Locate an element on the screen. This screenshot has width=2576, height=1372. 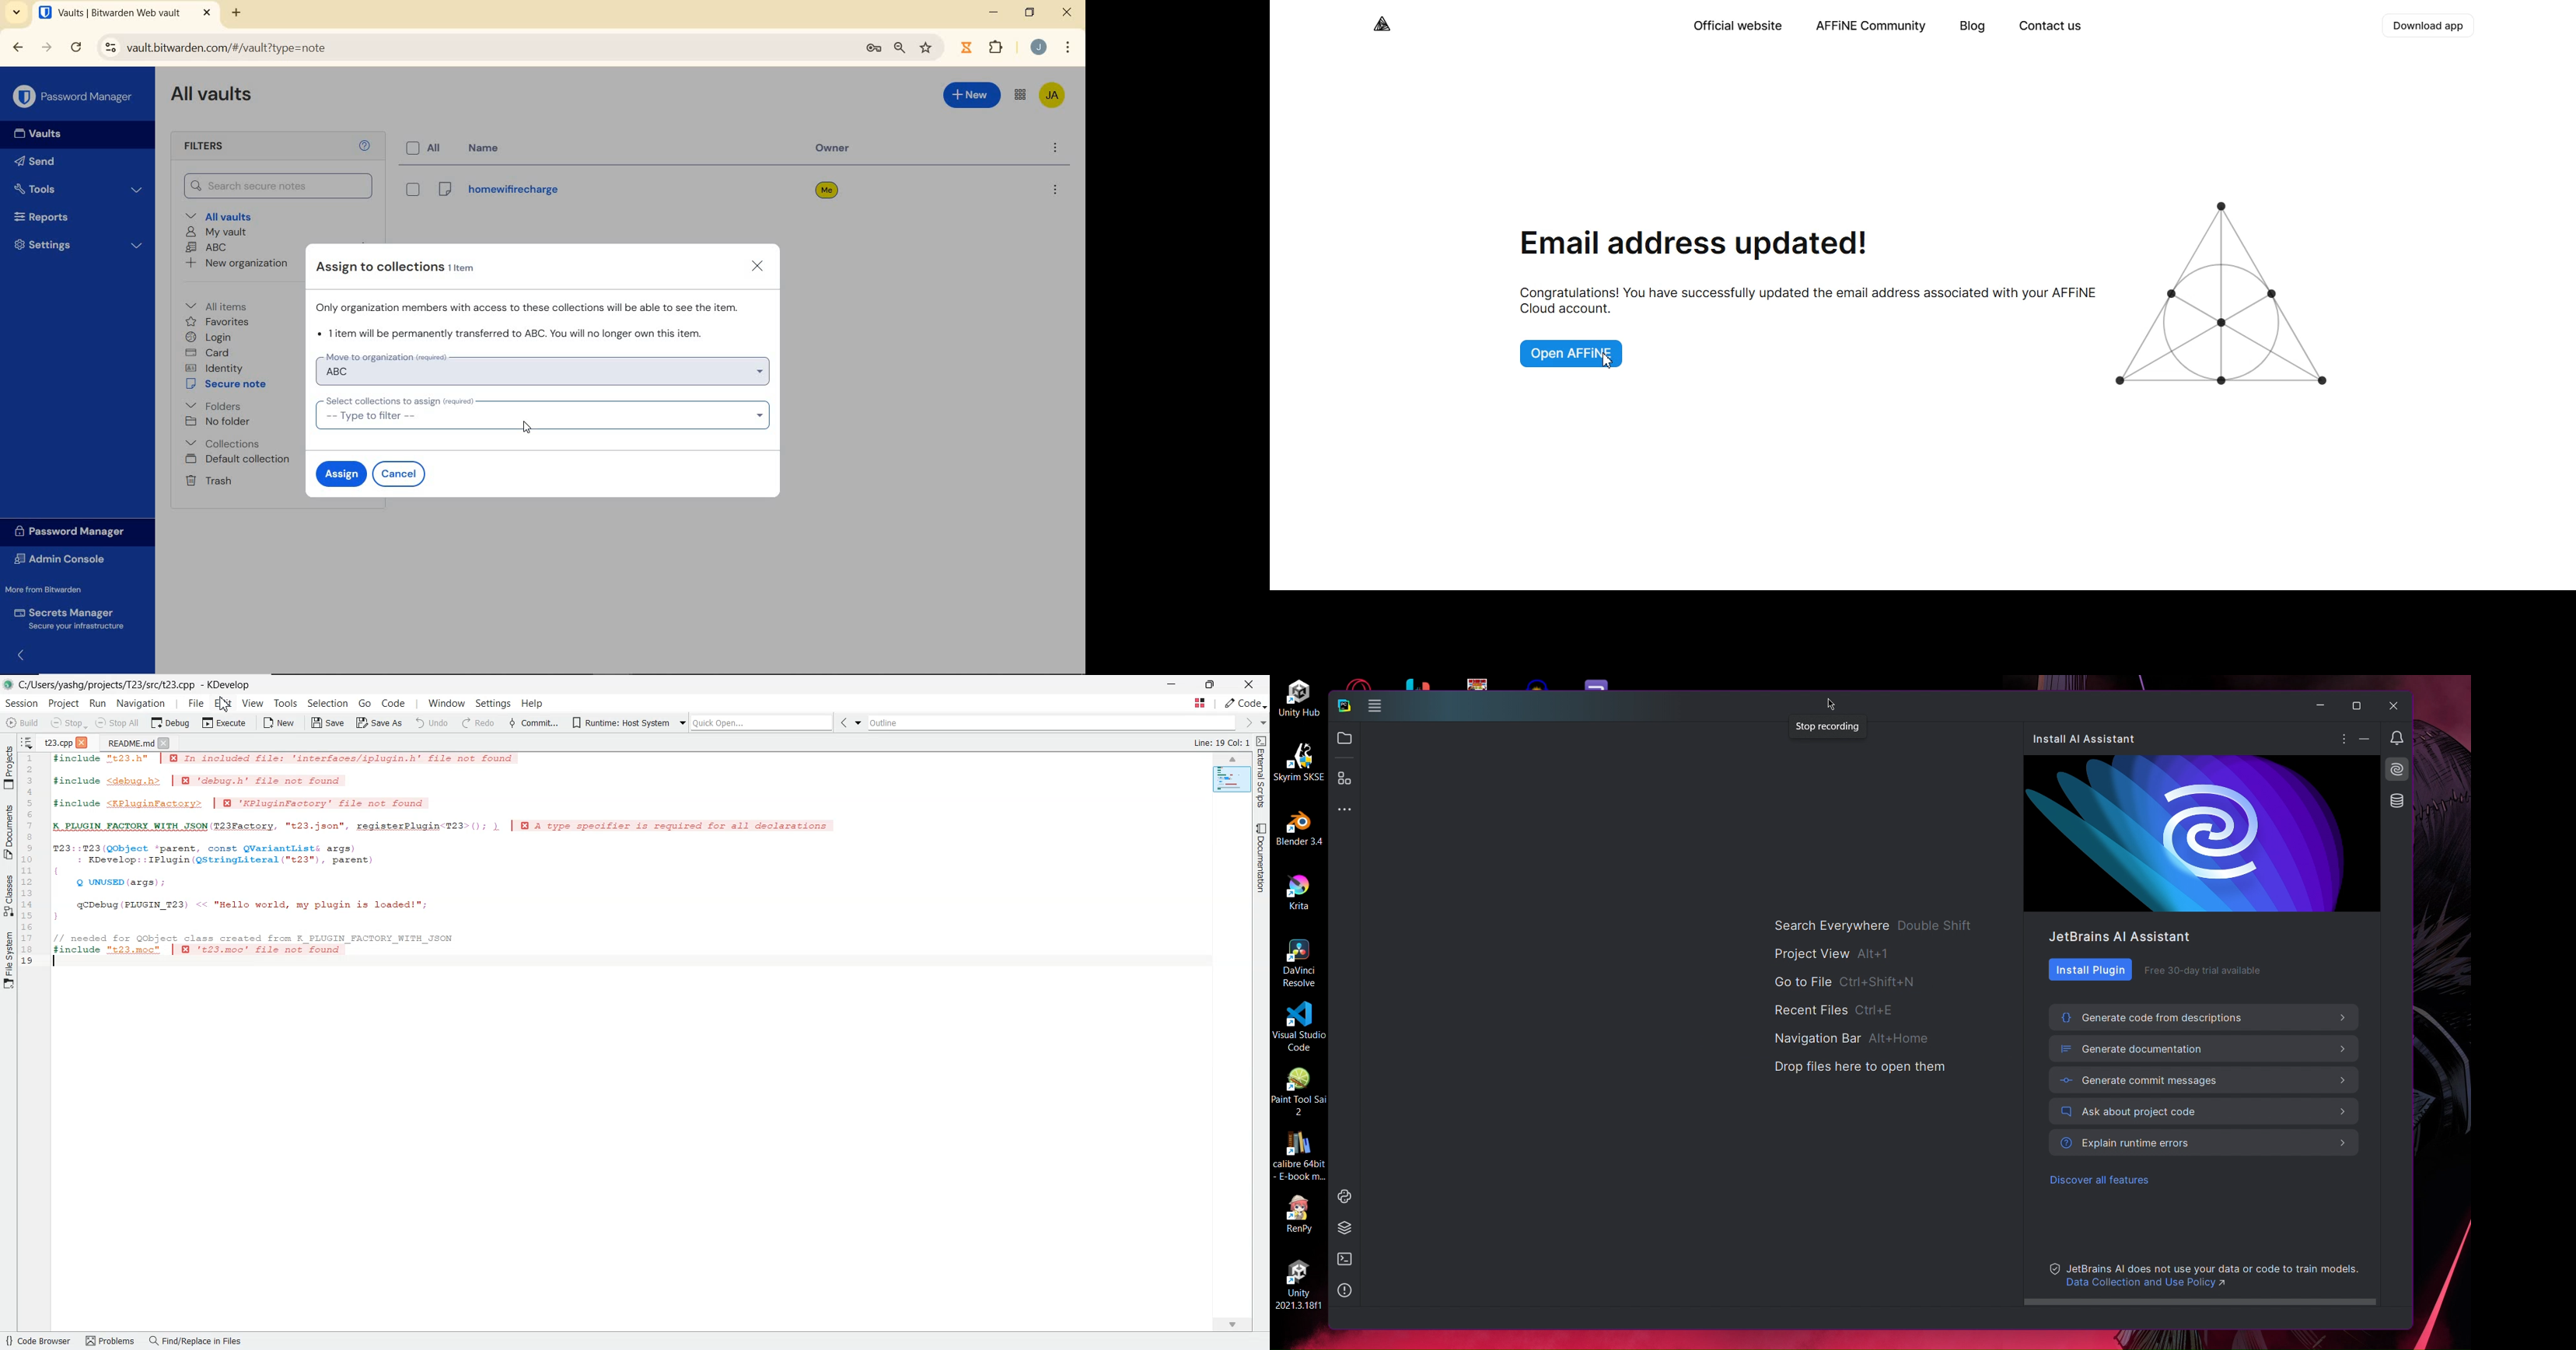
bookmark is located at coordinates (928, 48).